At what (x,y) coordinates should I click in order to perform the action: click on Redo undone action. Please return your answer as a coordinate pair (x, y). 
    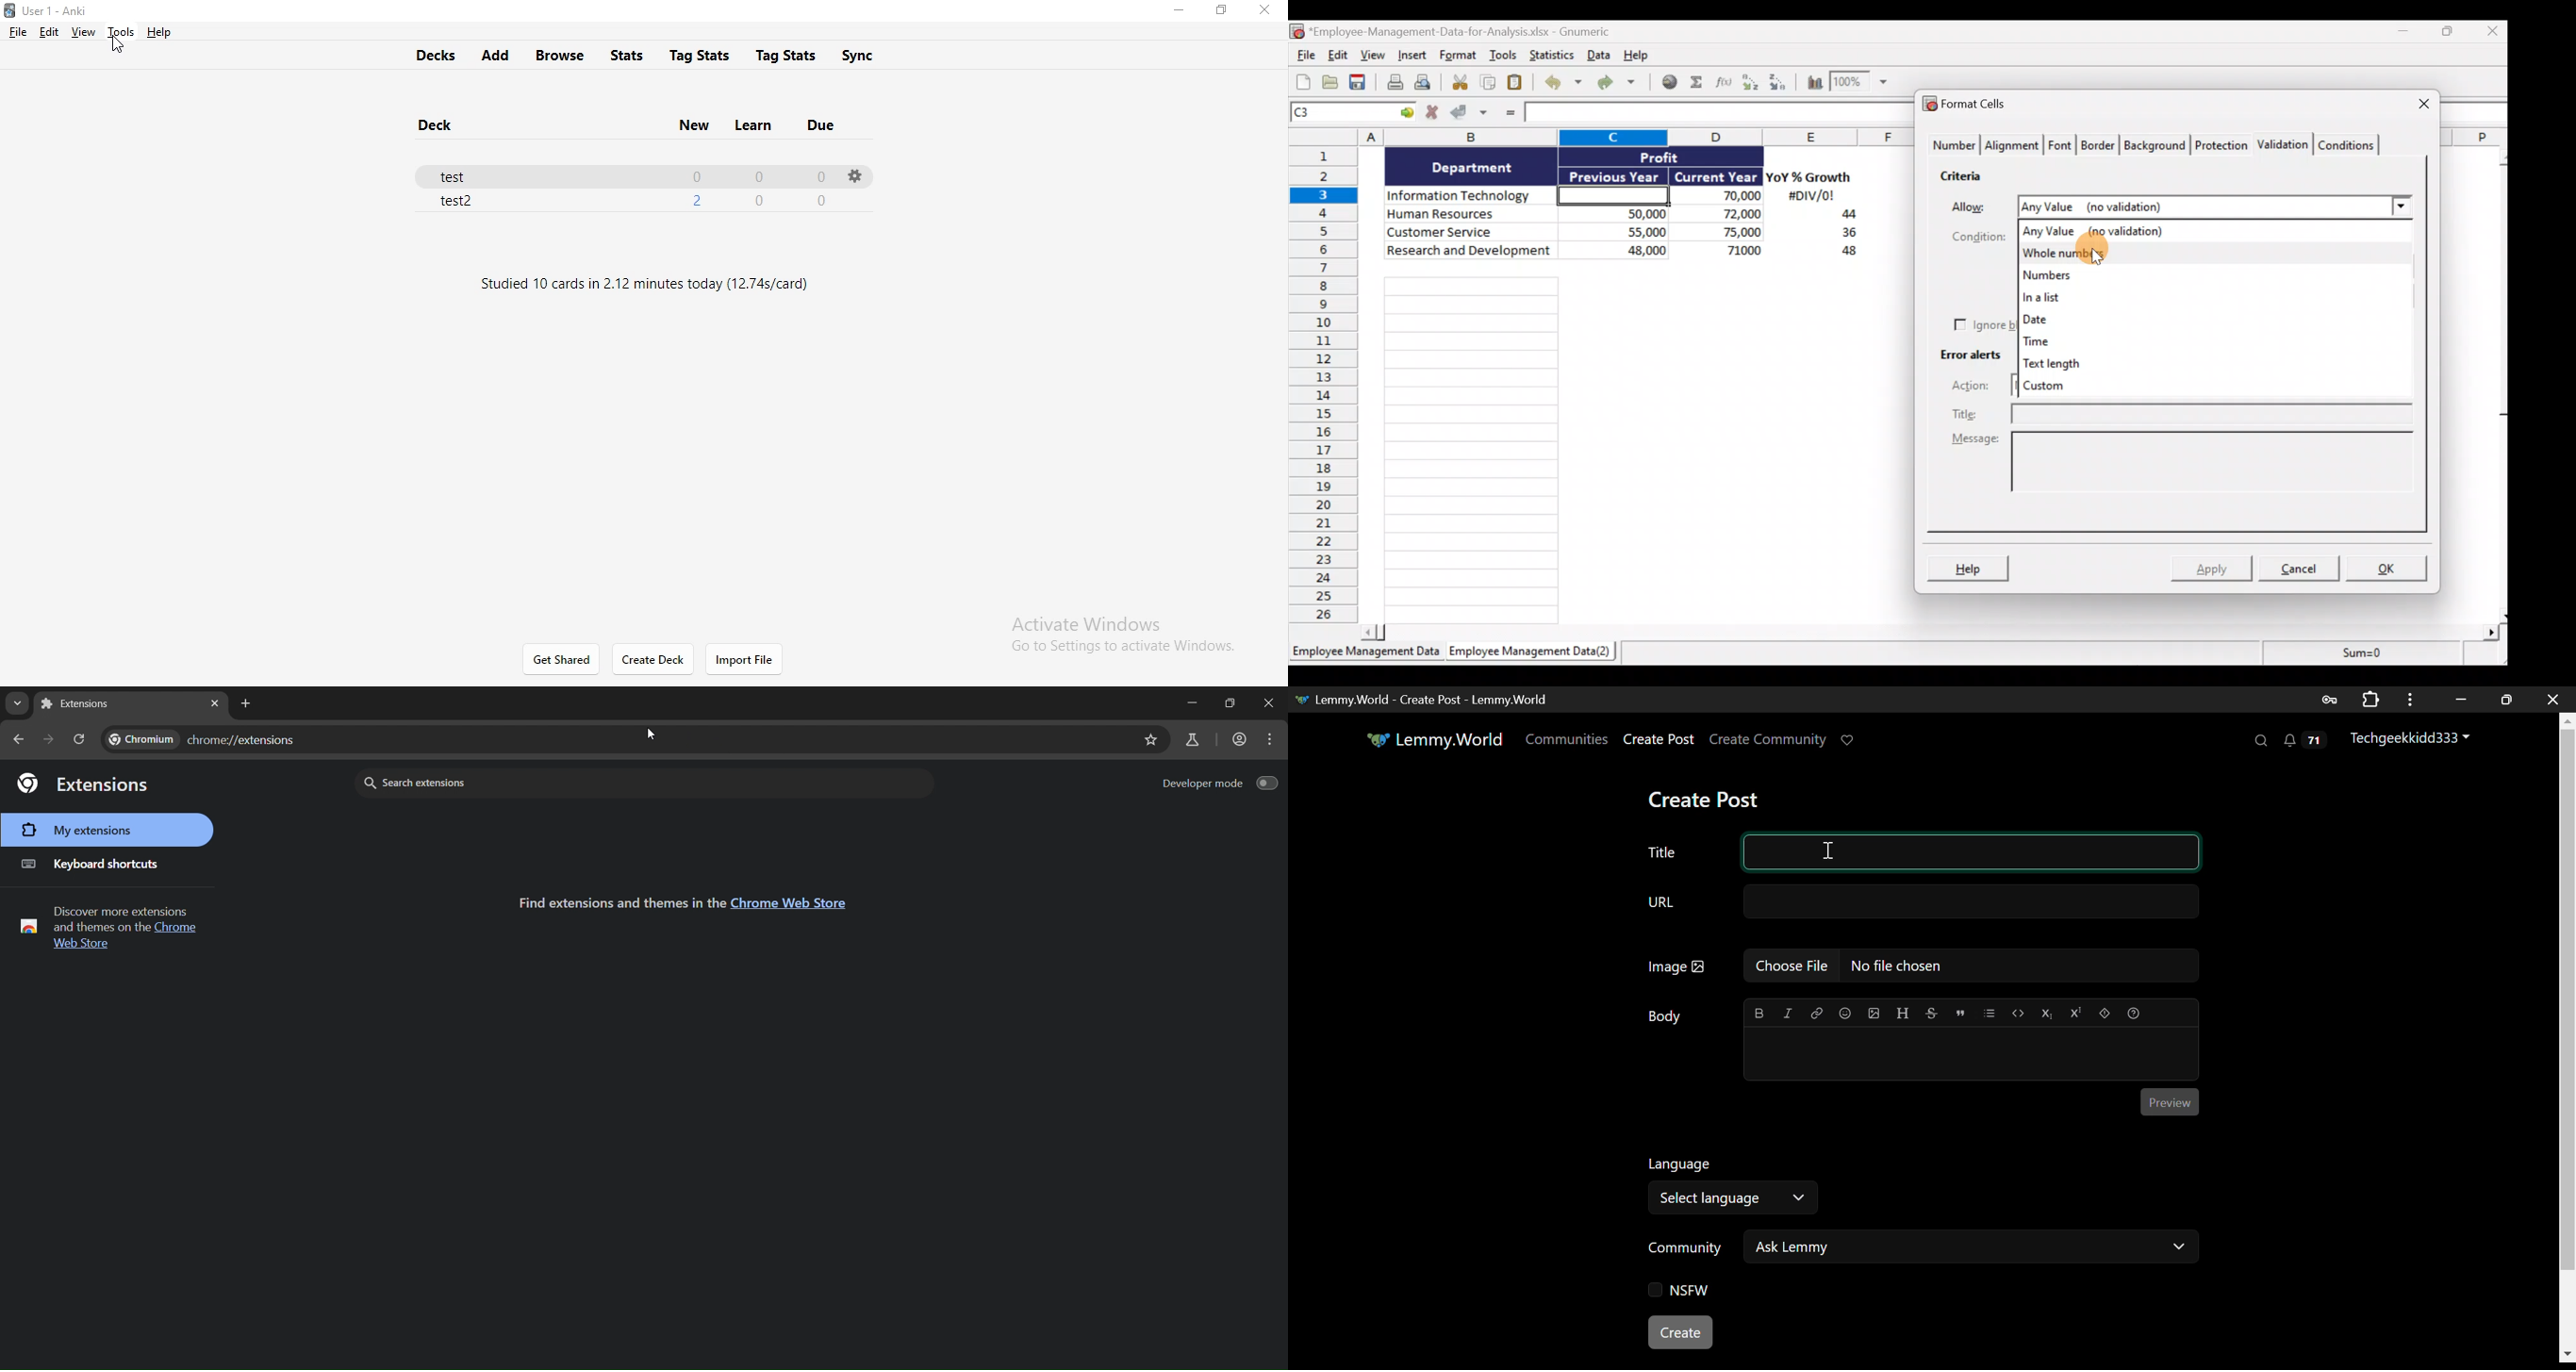
    Looking at the image, I should click on (1622, 83).